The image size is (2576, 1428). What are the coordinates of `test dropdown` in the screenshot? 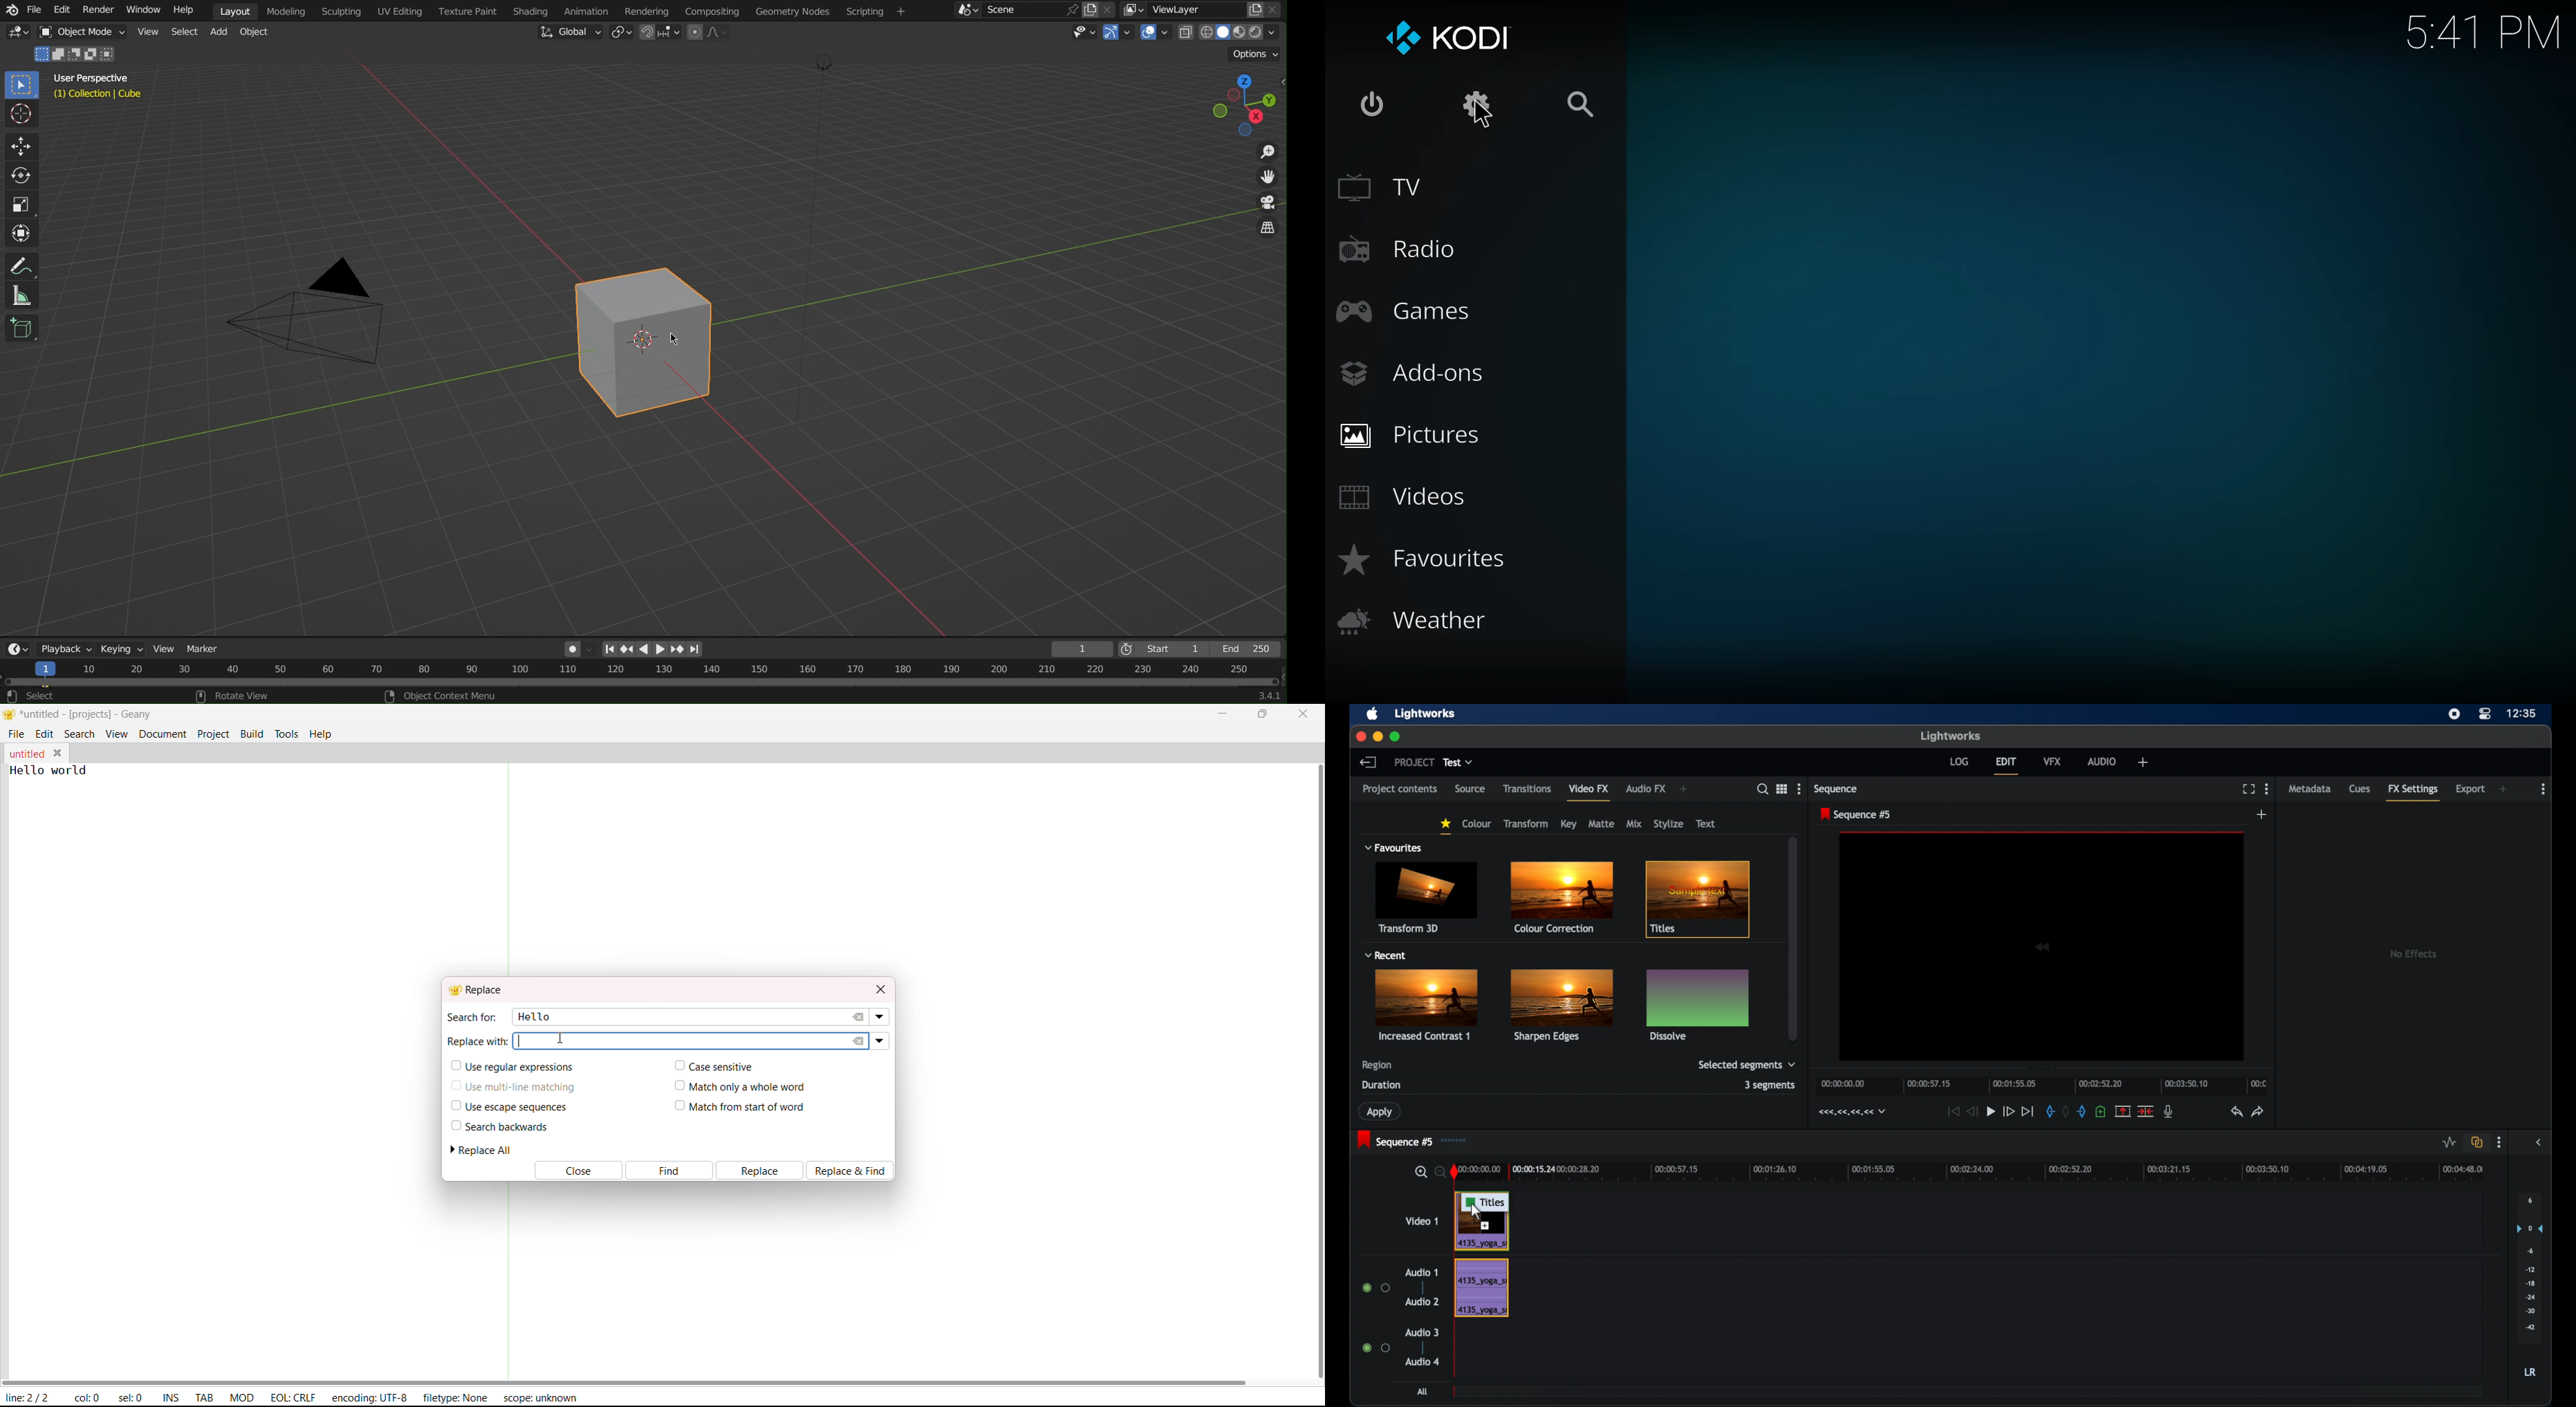 It's located at (1458, 762).